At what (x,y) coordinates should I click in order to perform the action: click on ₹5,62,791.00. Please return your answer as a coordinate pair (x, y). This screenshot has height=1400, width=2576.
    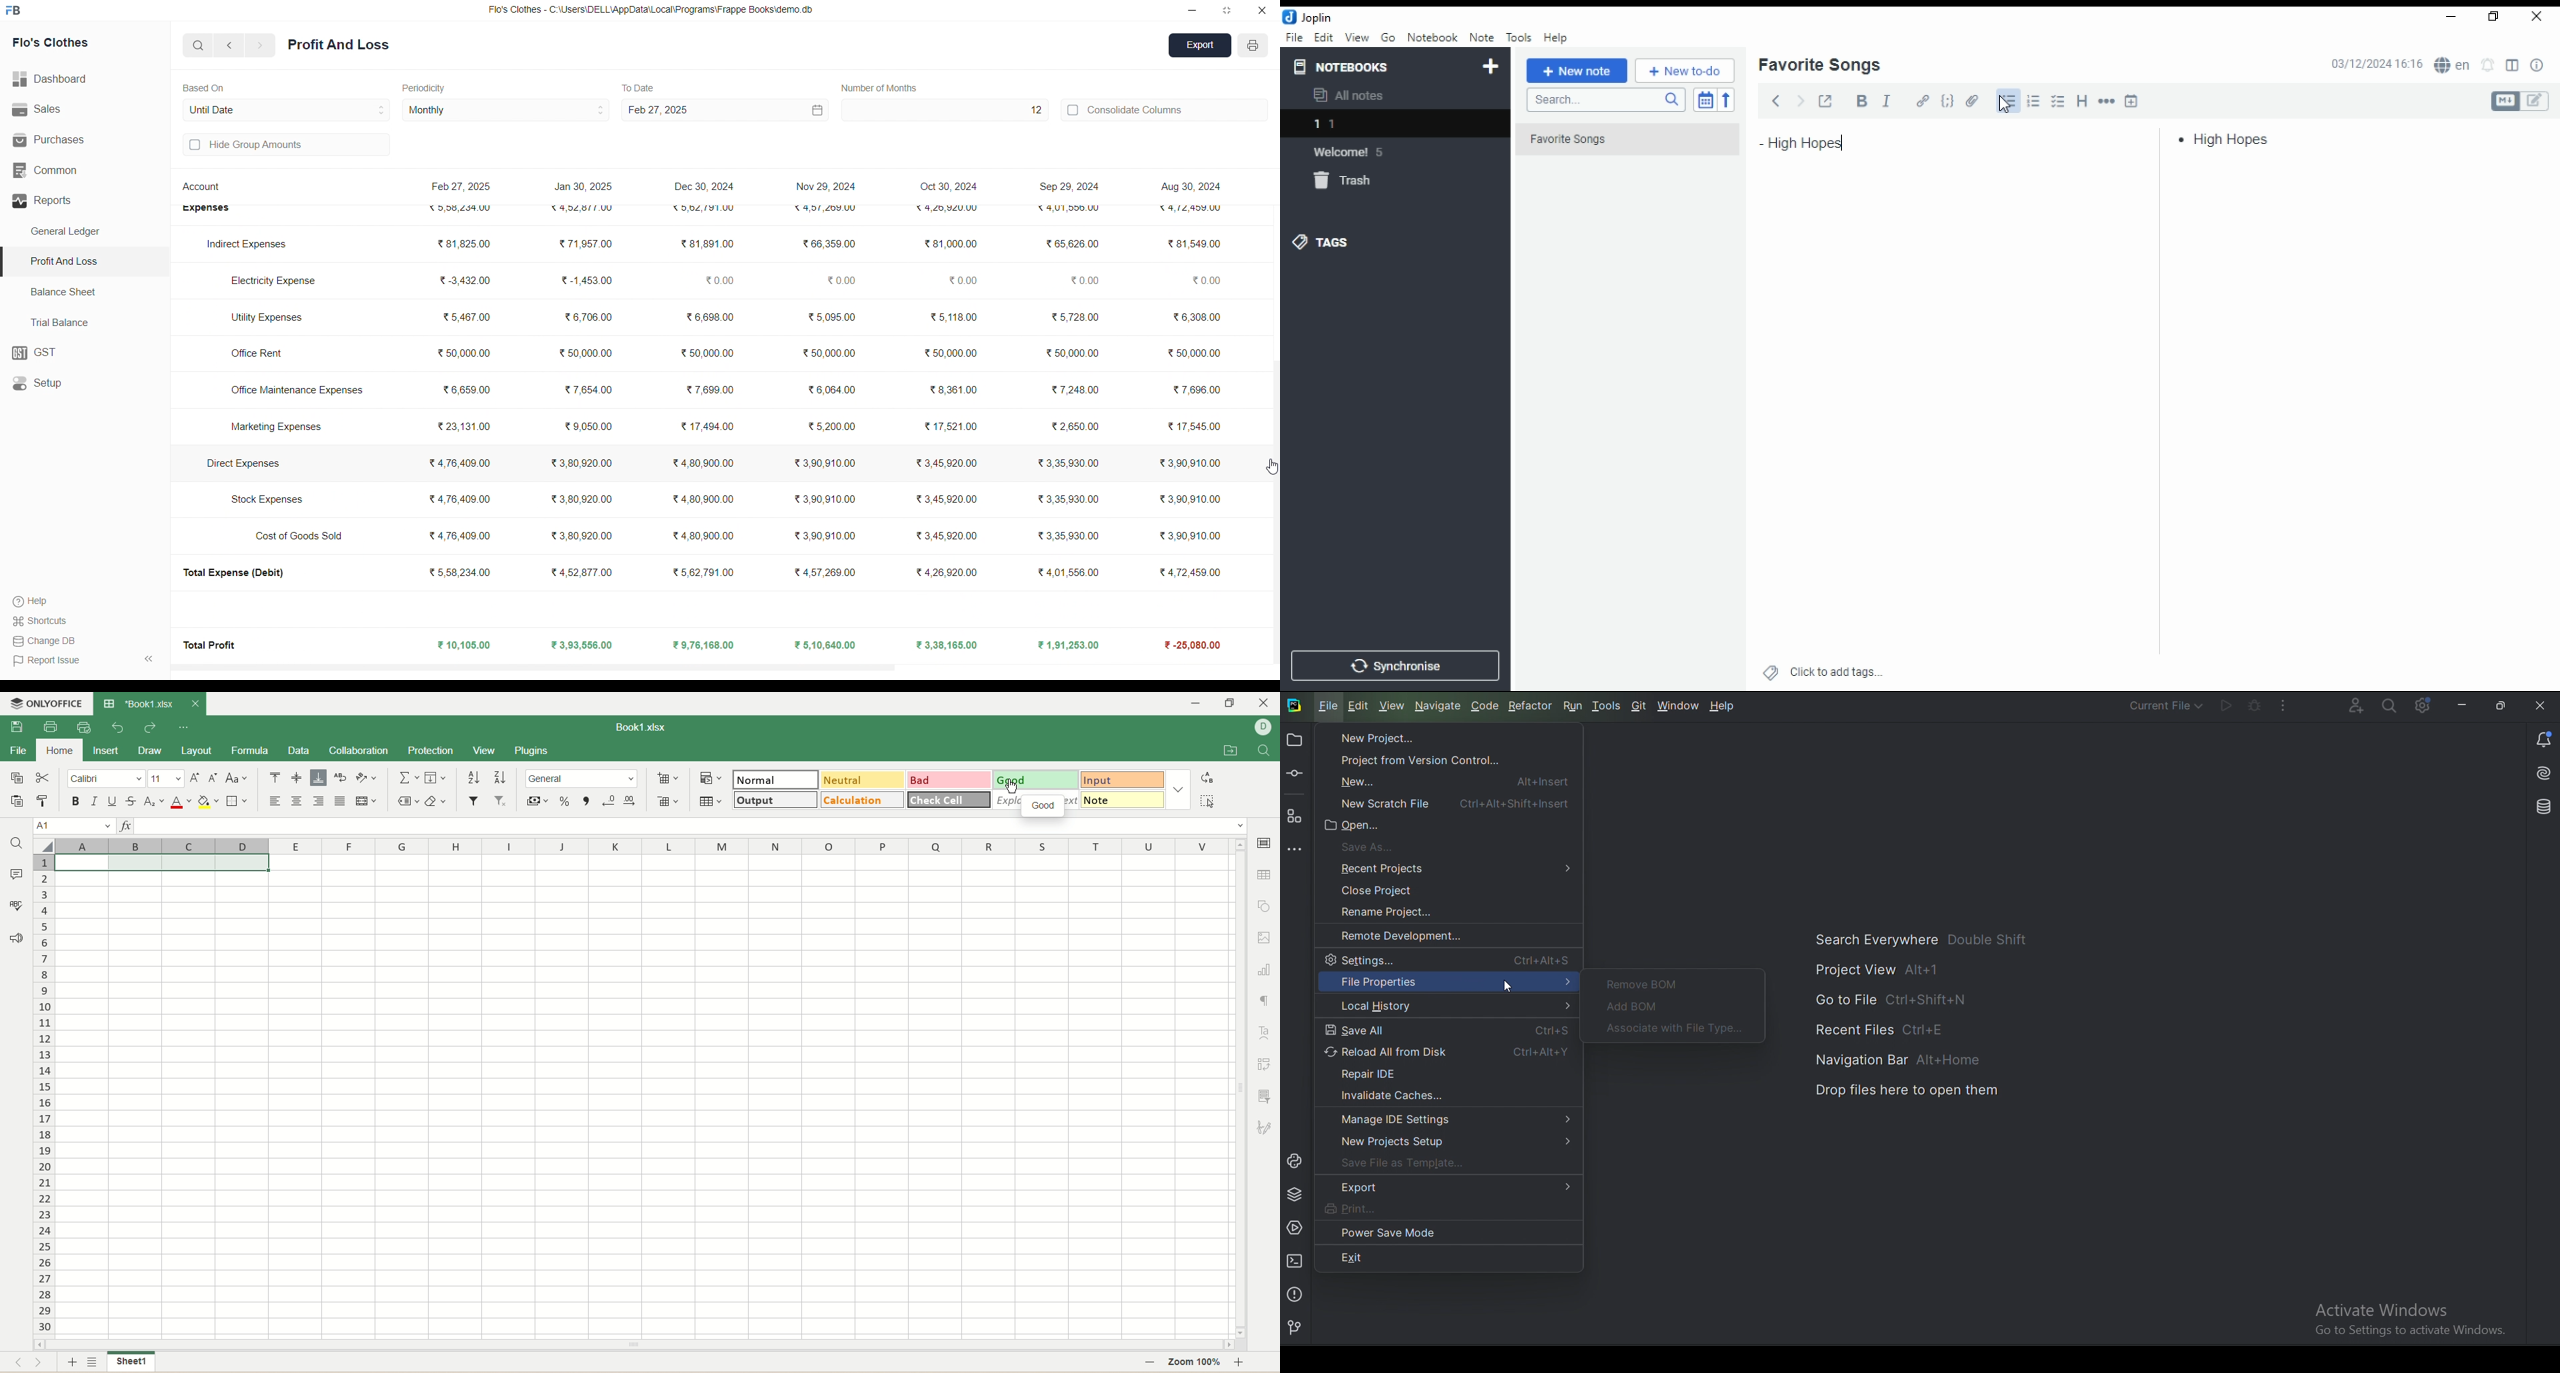
    Looking at the image, I should click on (702, 209).